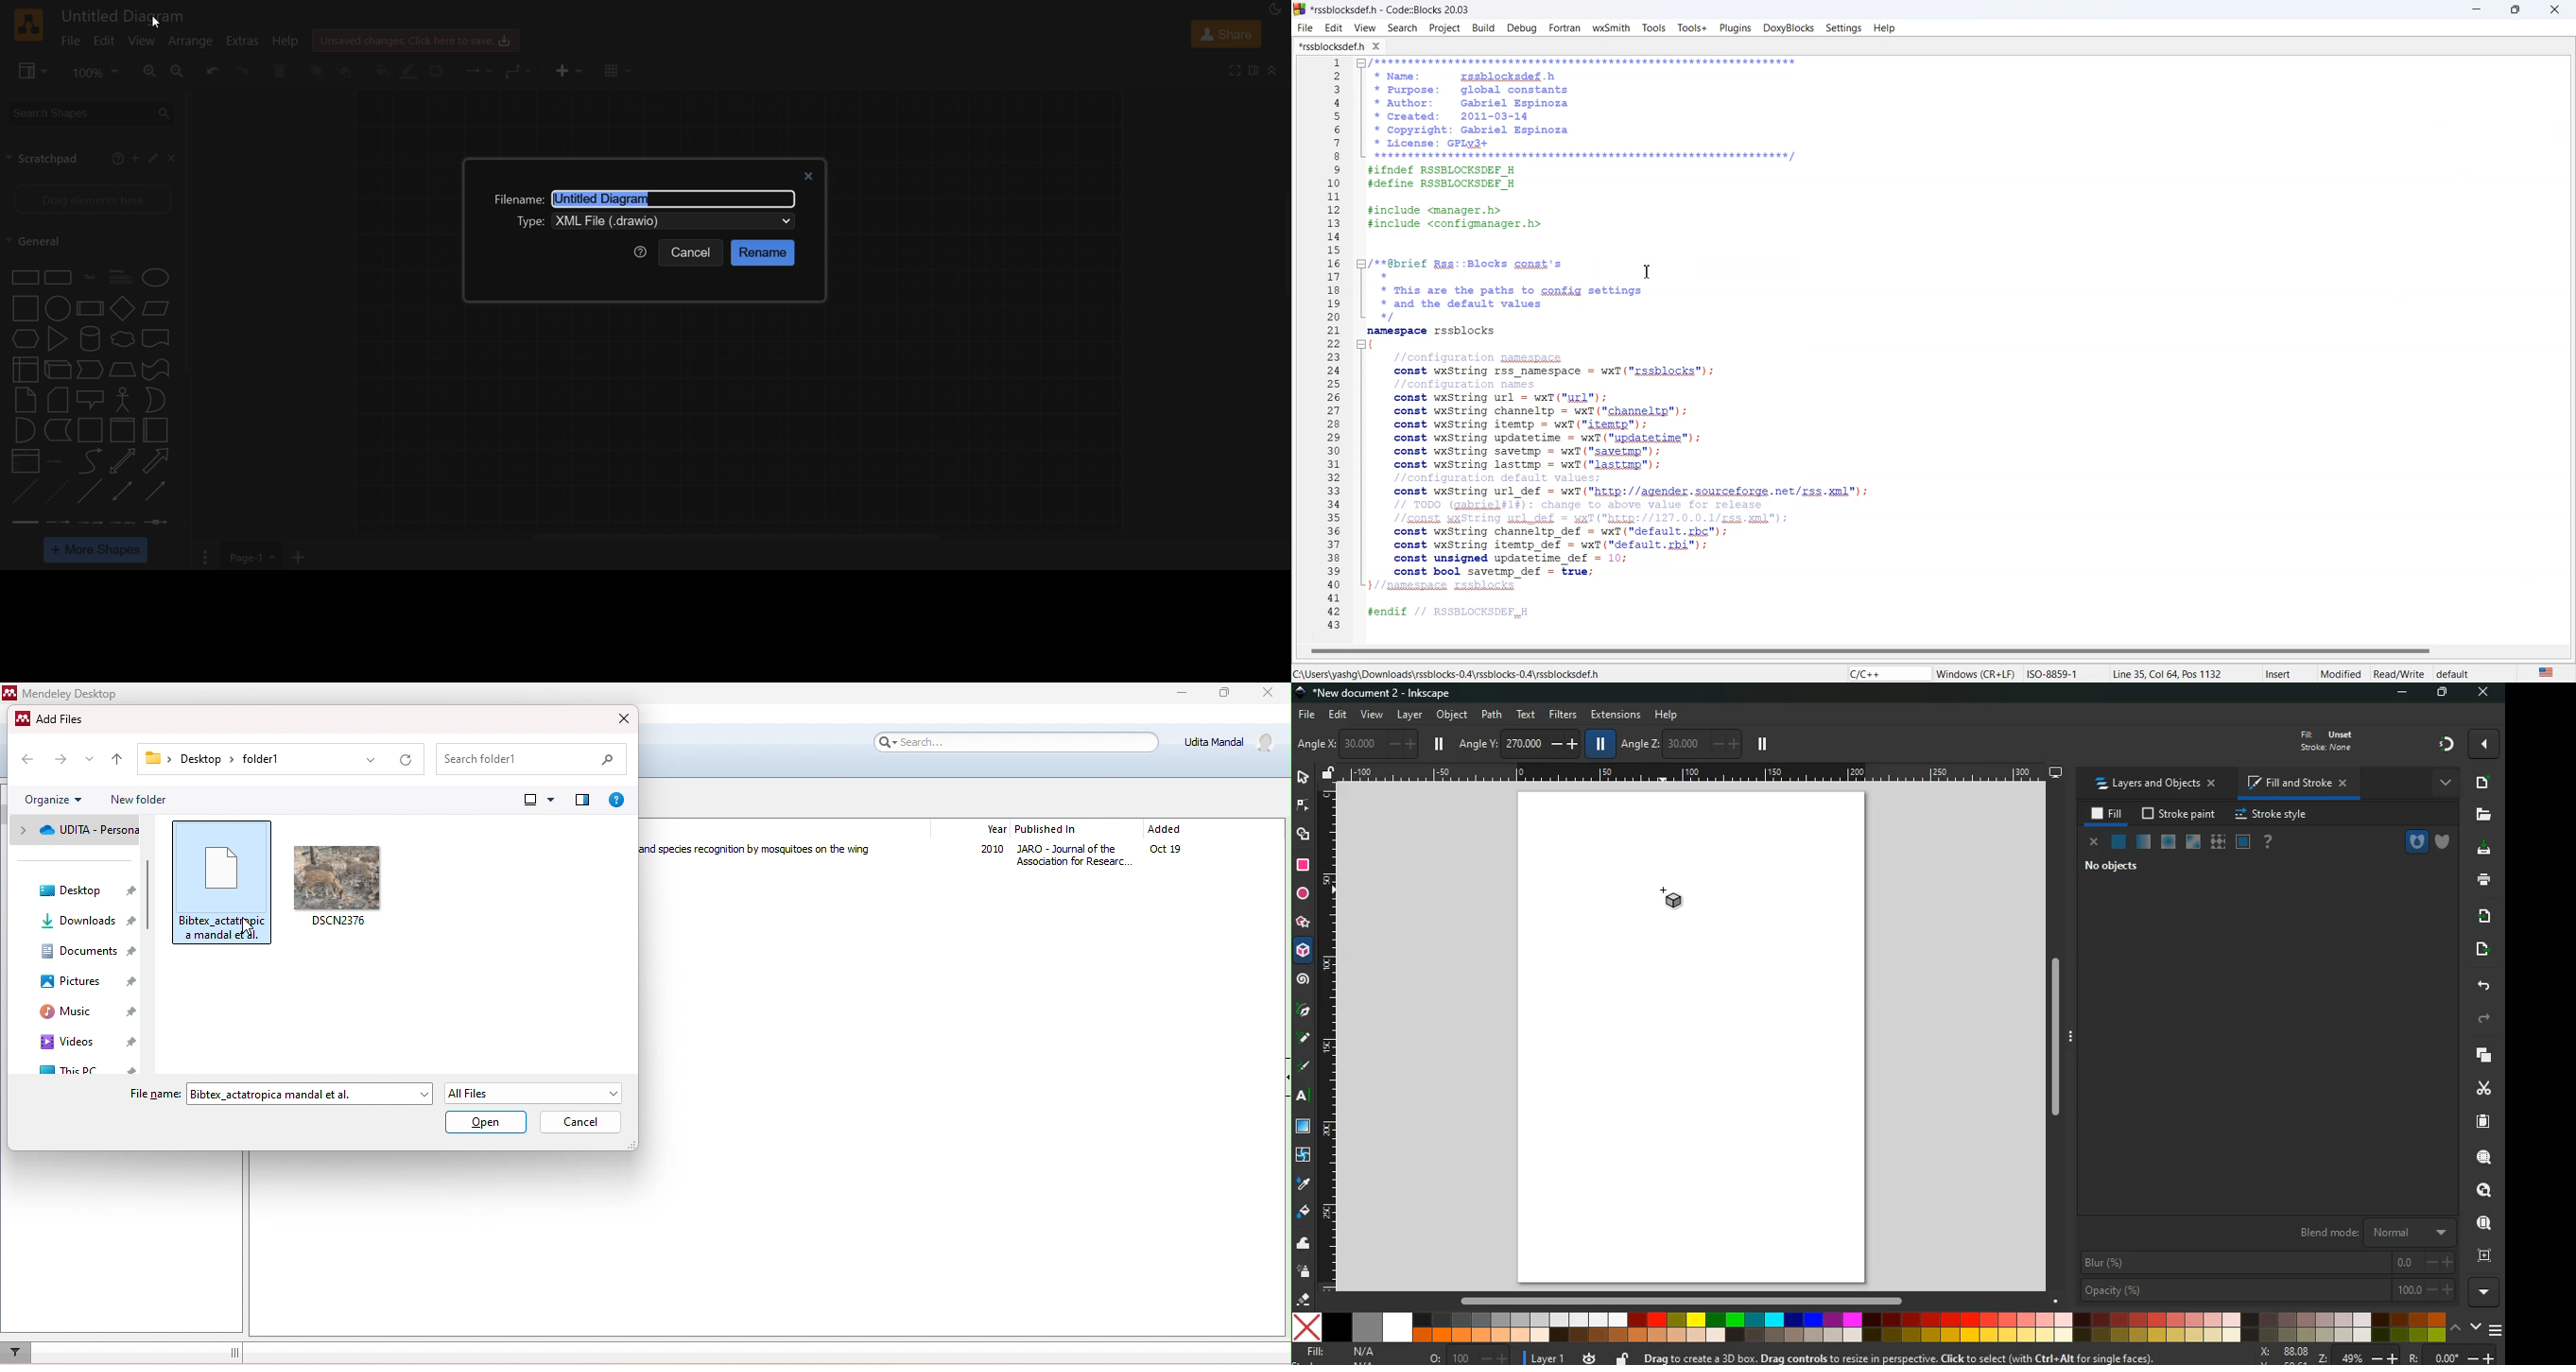  I want to click on stroke style, so click(2271, 815).